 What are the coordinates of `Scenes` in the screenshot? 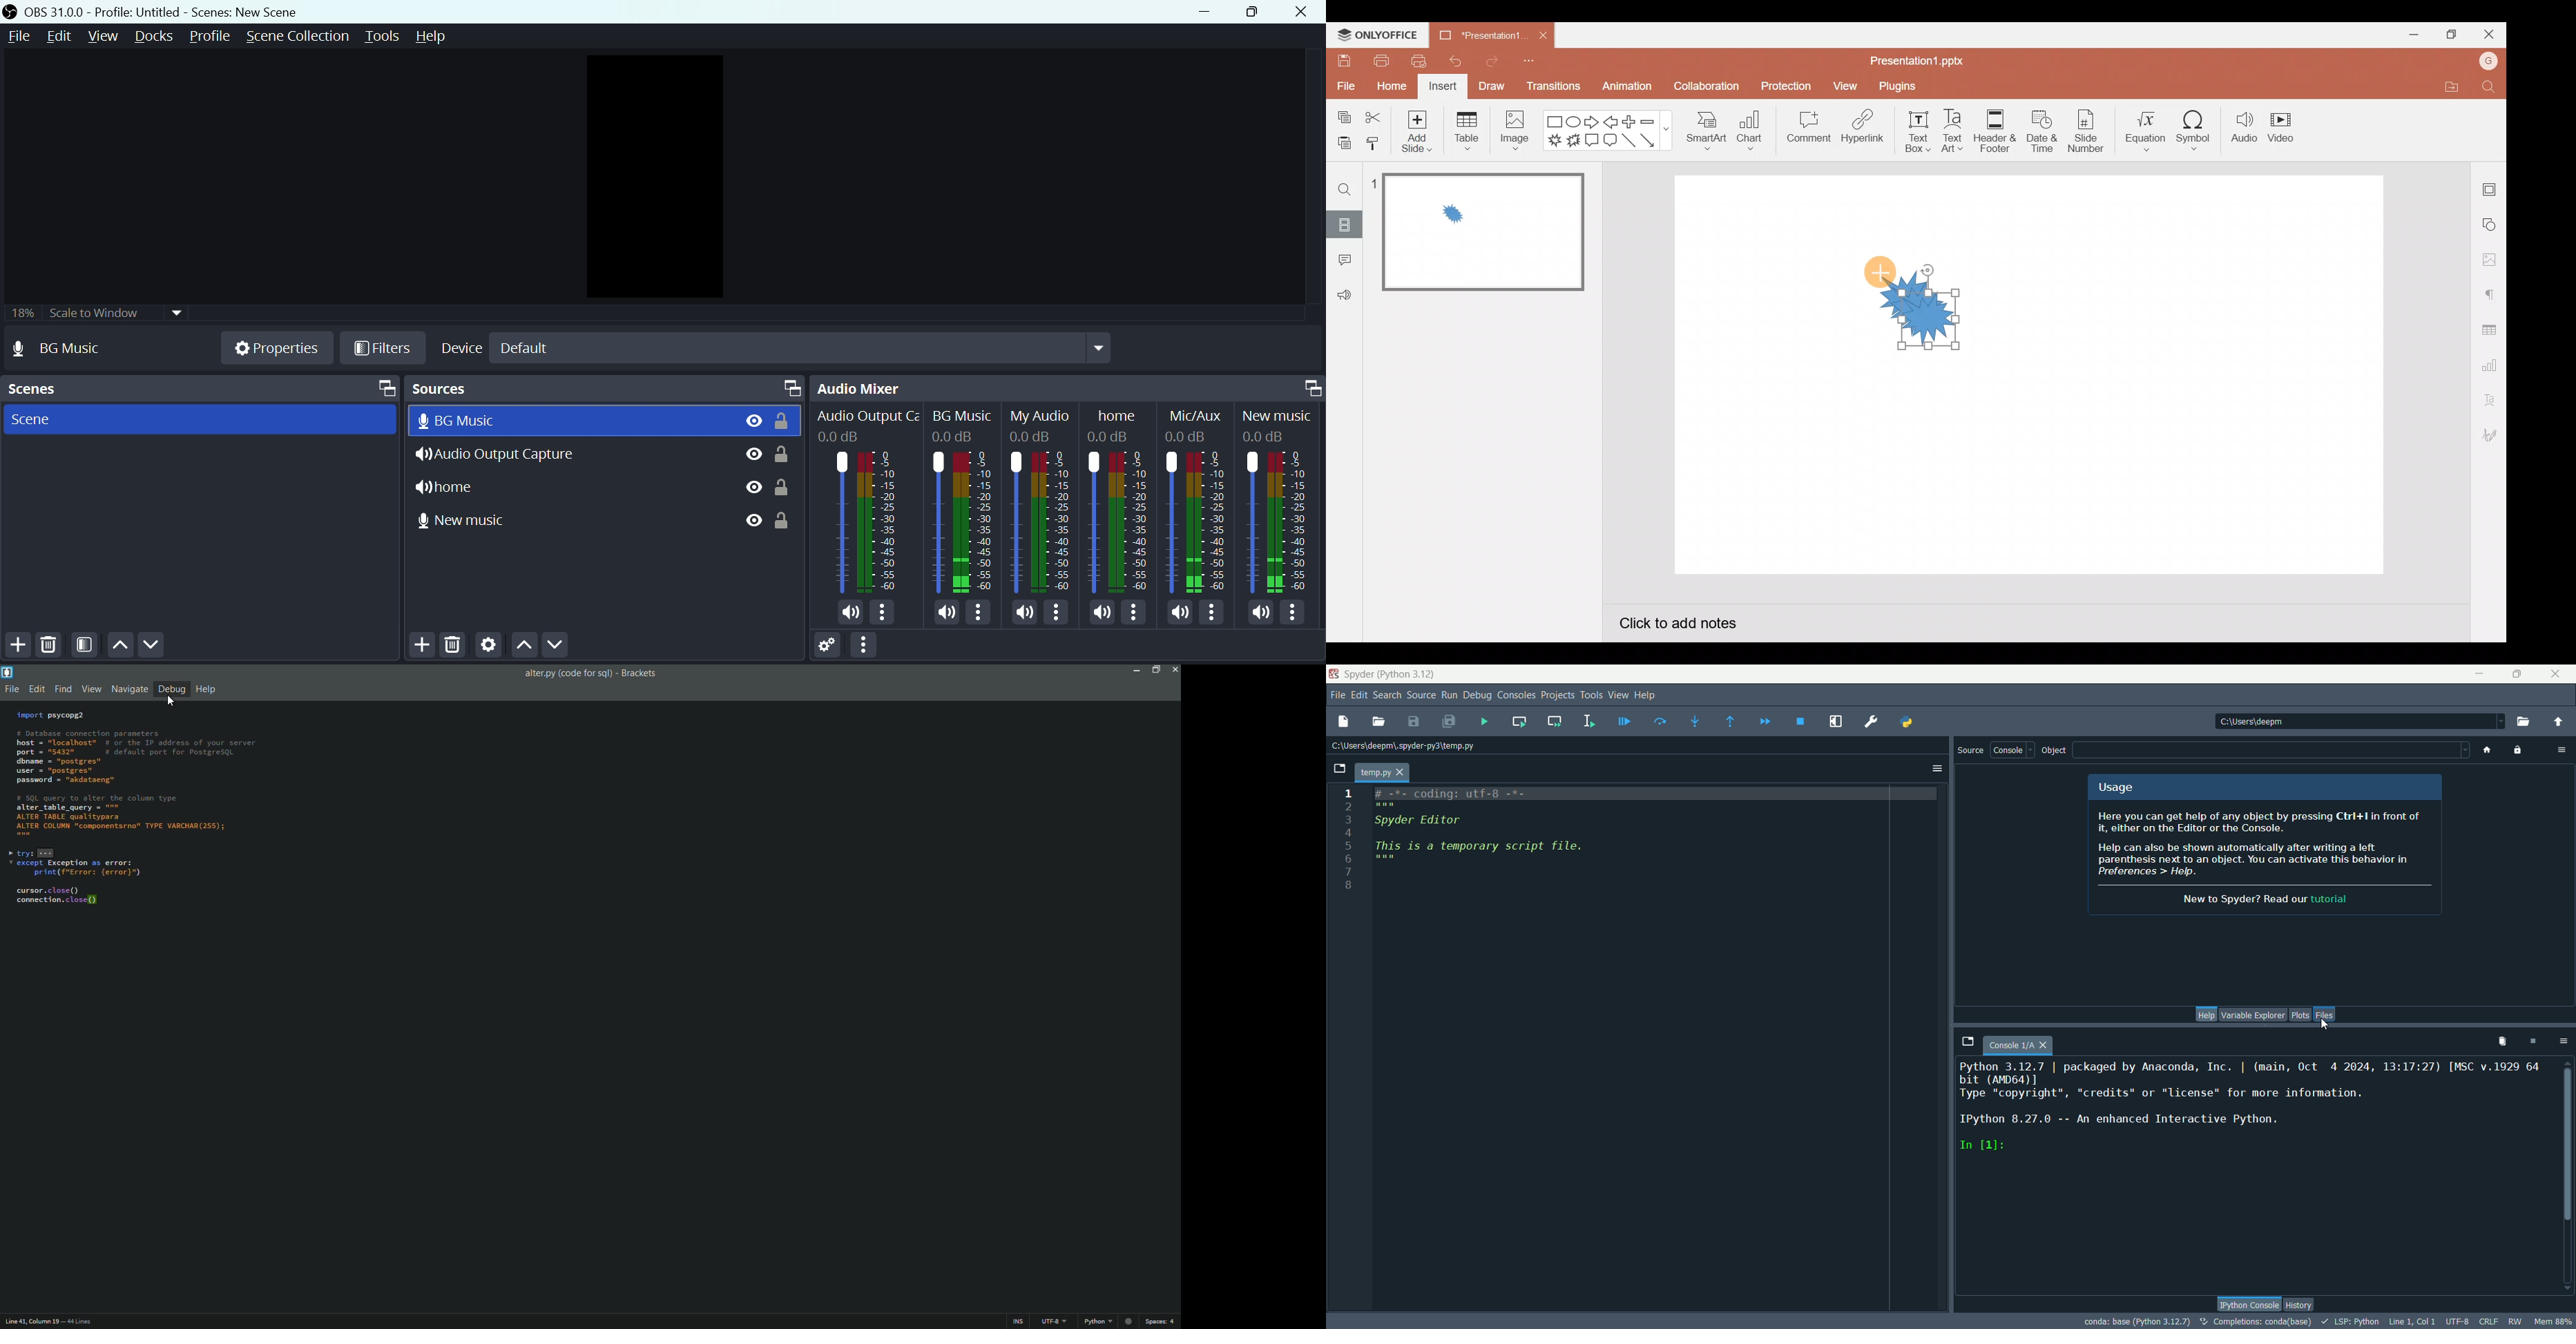 It's located at (41, 390).